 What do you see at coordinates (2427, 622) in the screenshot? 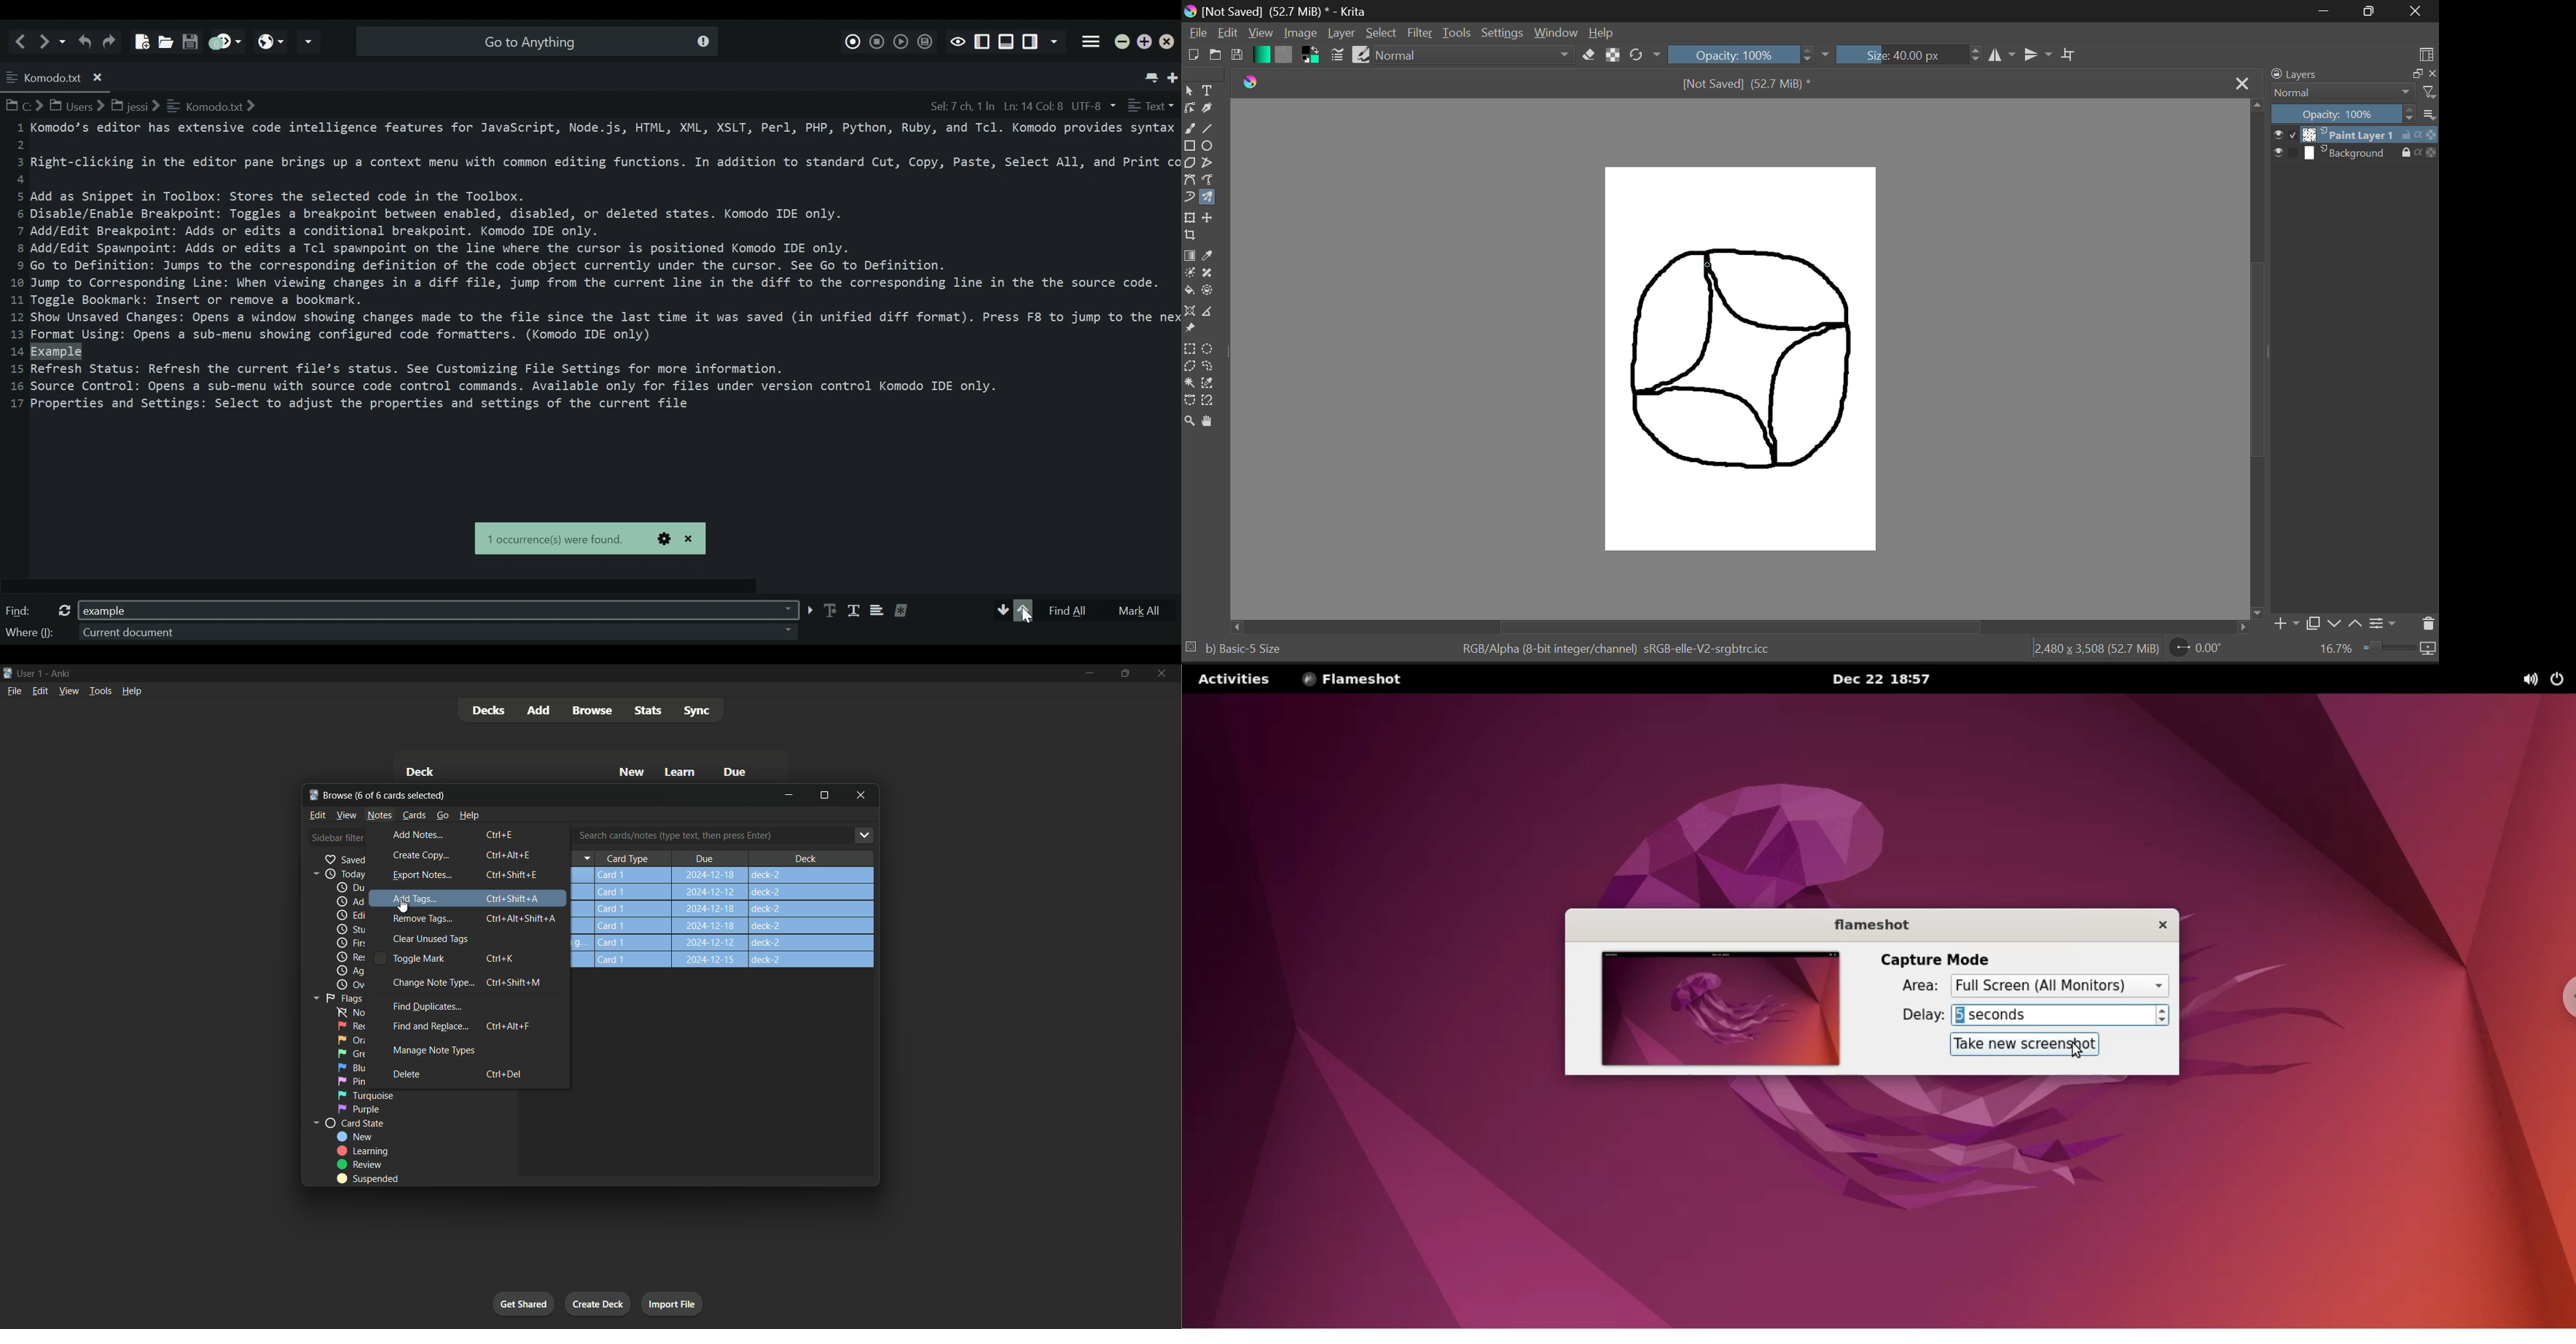
I see `Delete Layers` at bounding box center [2427, 622].